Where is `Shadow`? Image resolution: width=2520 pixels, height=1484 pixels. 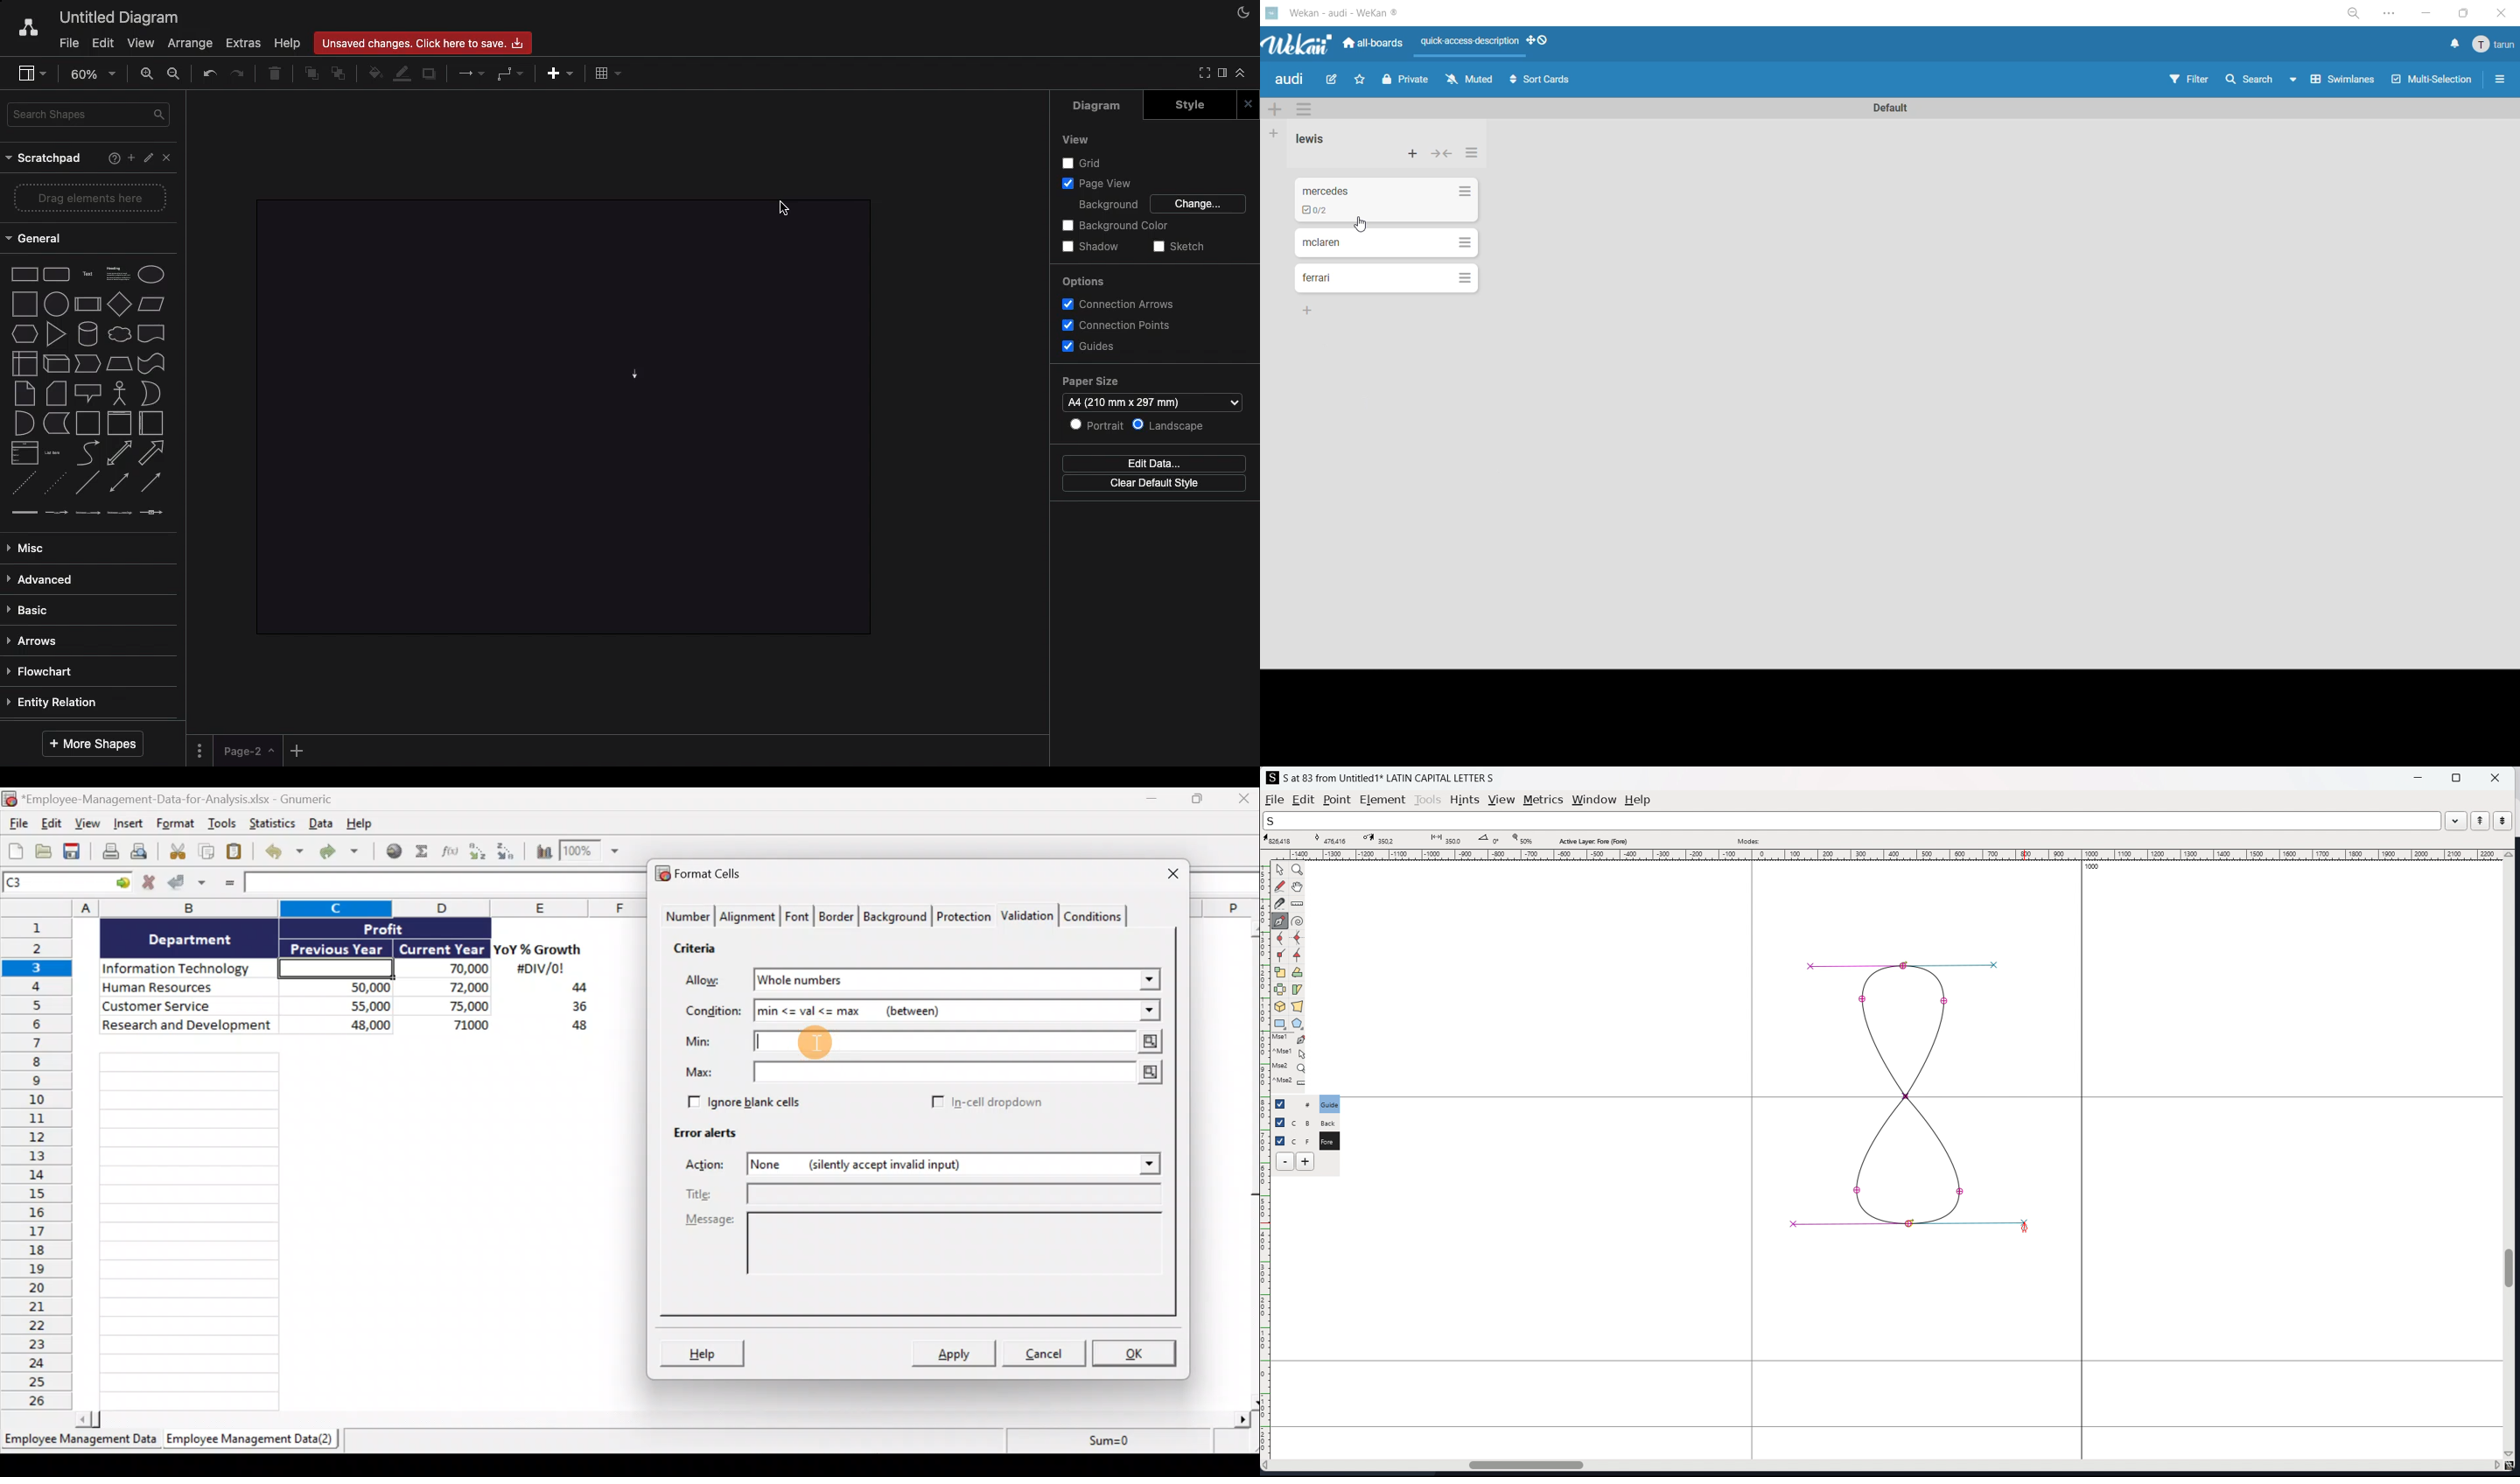
Shadow is located at coordinates (1090, 248).